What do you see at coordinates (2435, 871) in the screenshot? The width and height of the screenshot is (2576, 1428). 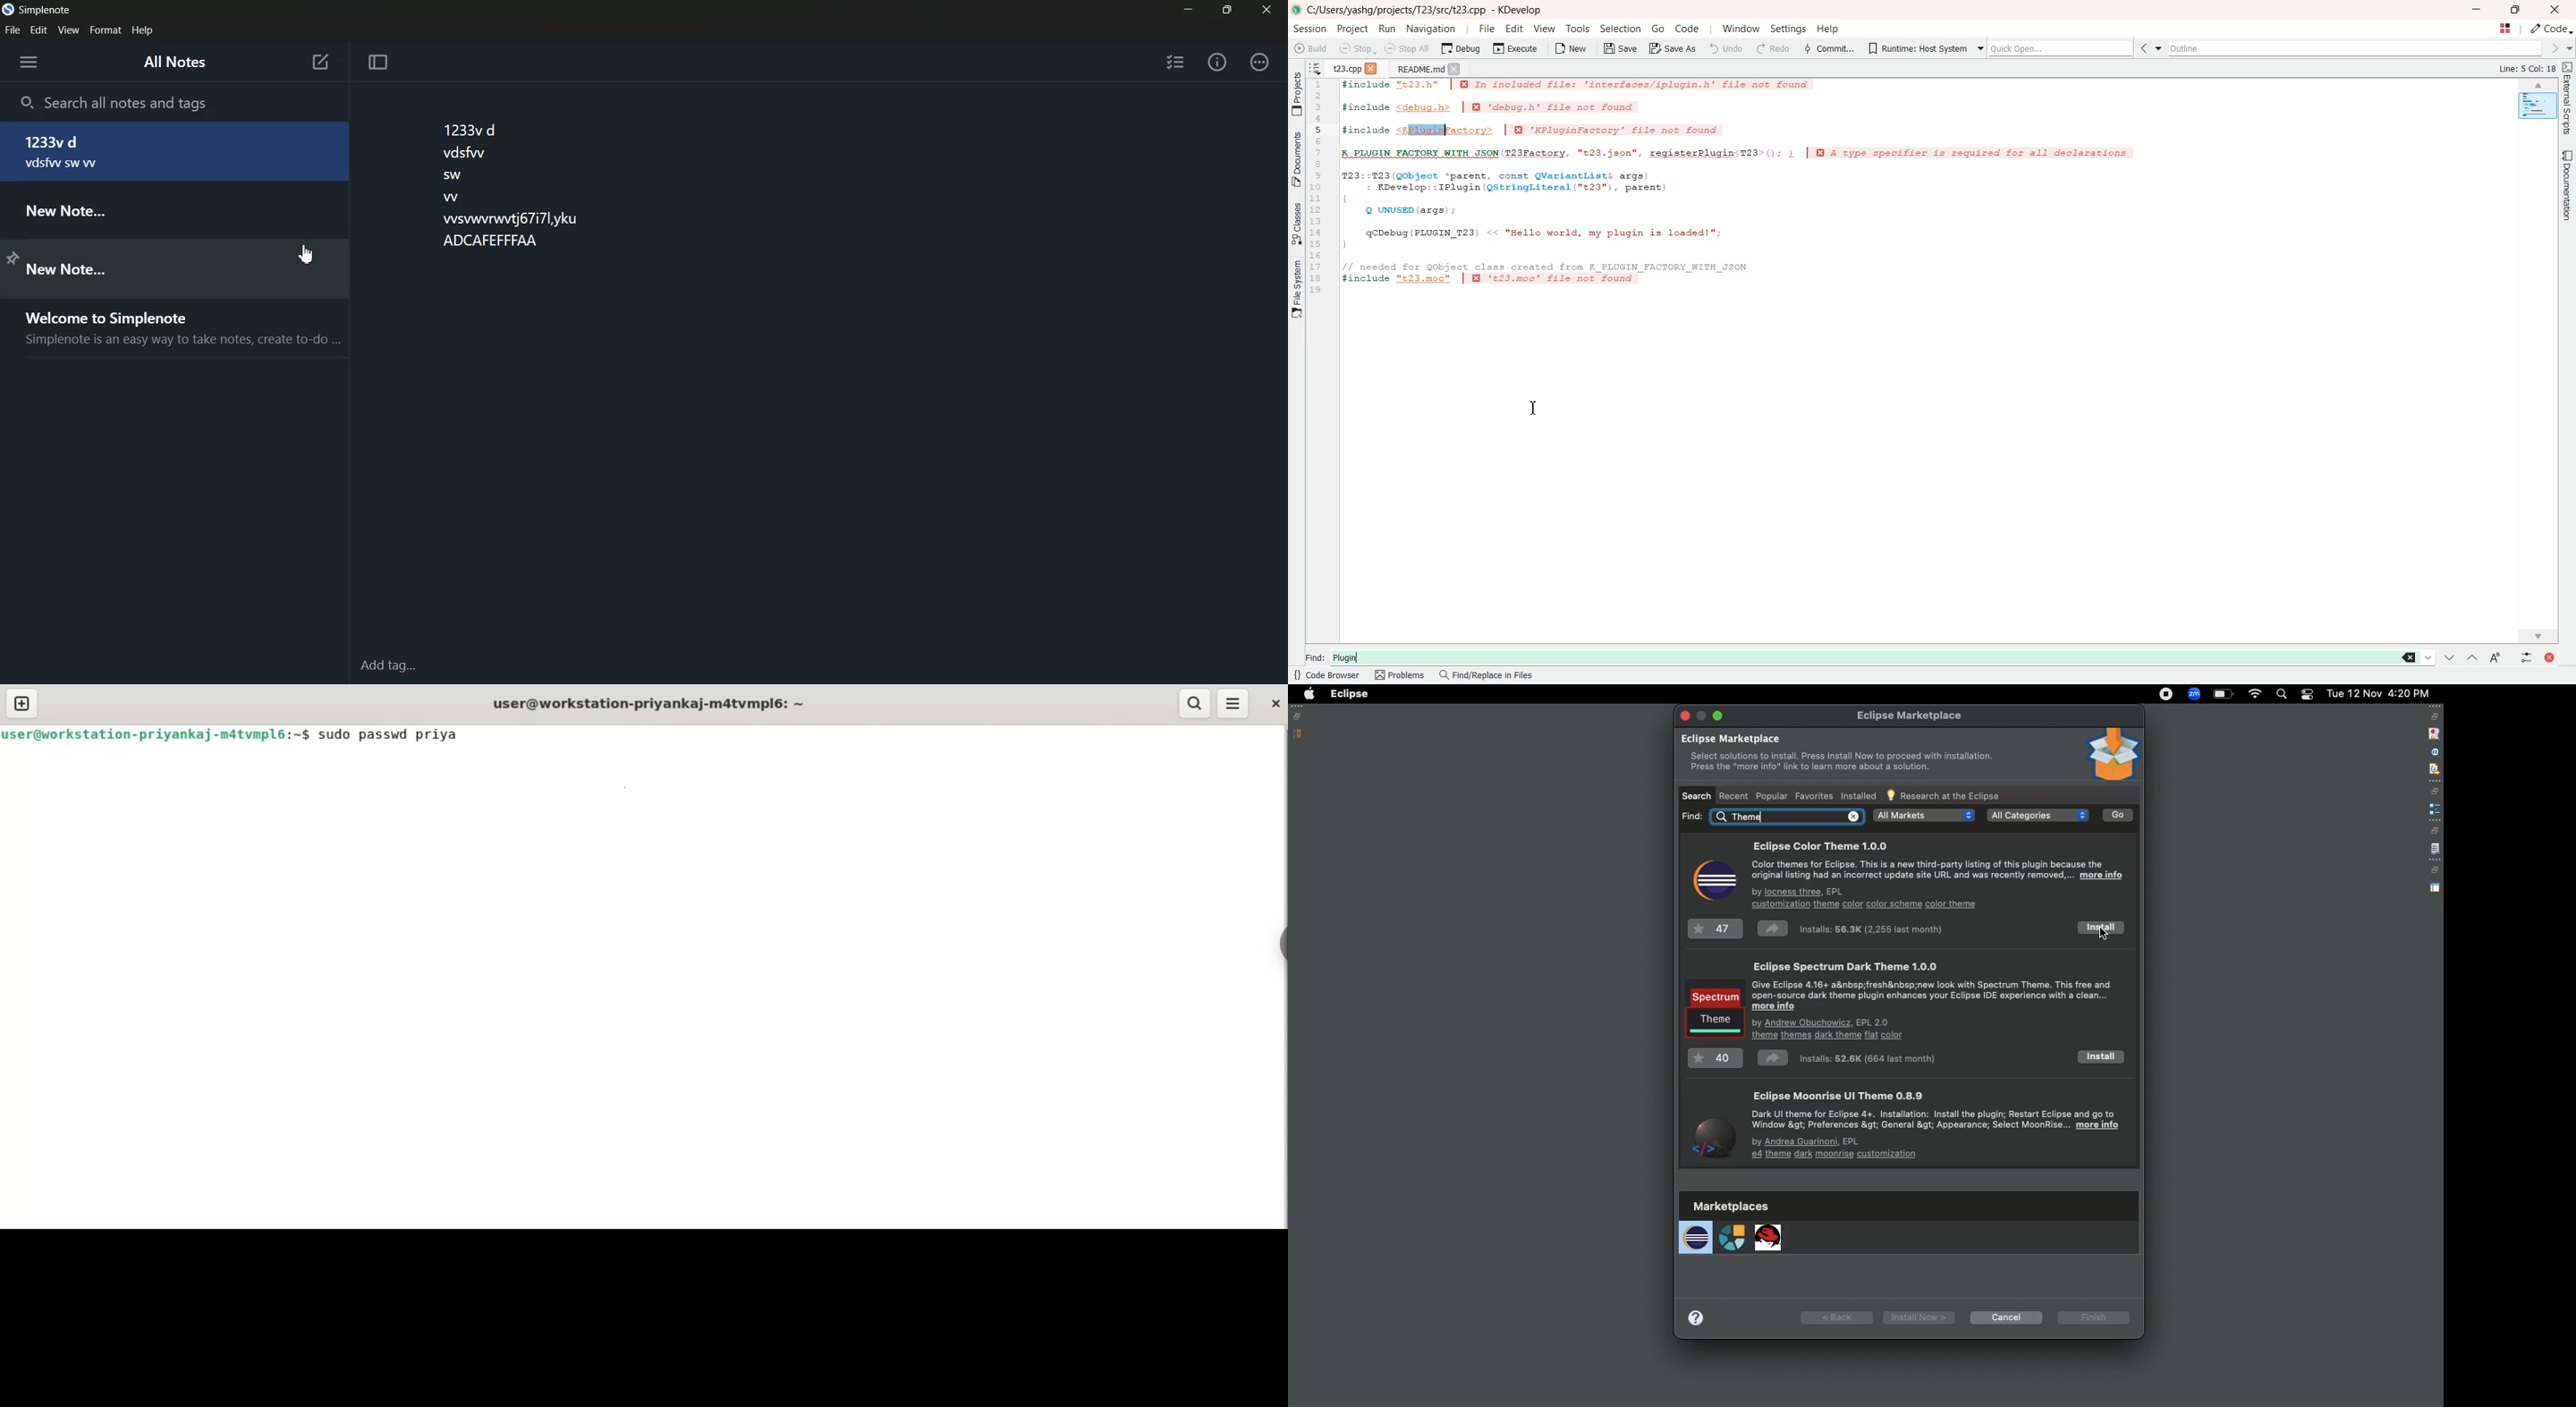 I see `restore` at bounding box center [2435, 871].